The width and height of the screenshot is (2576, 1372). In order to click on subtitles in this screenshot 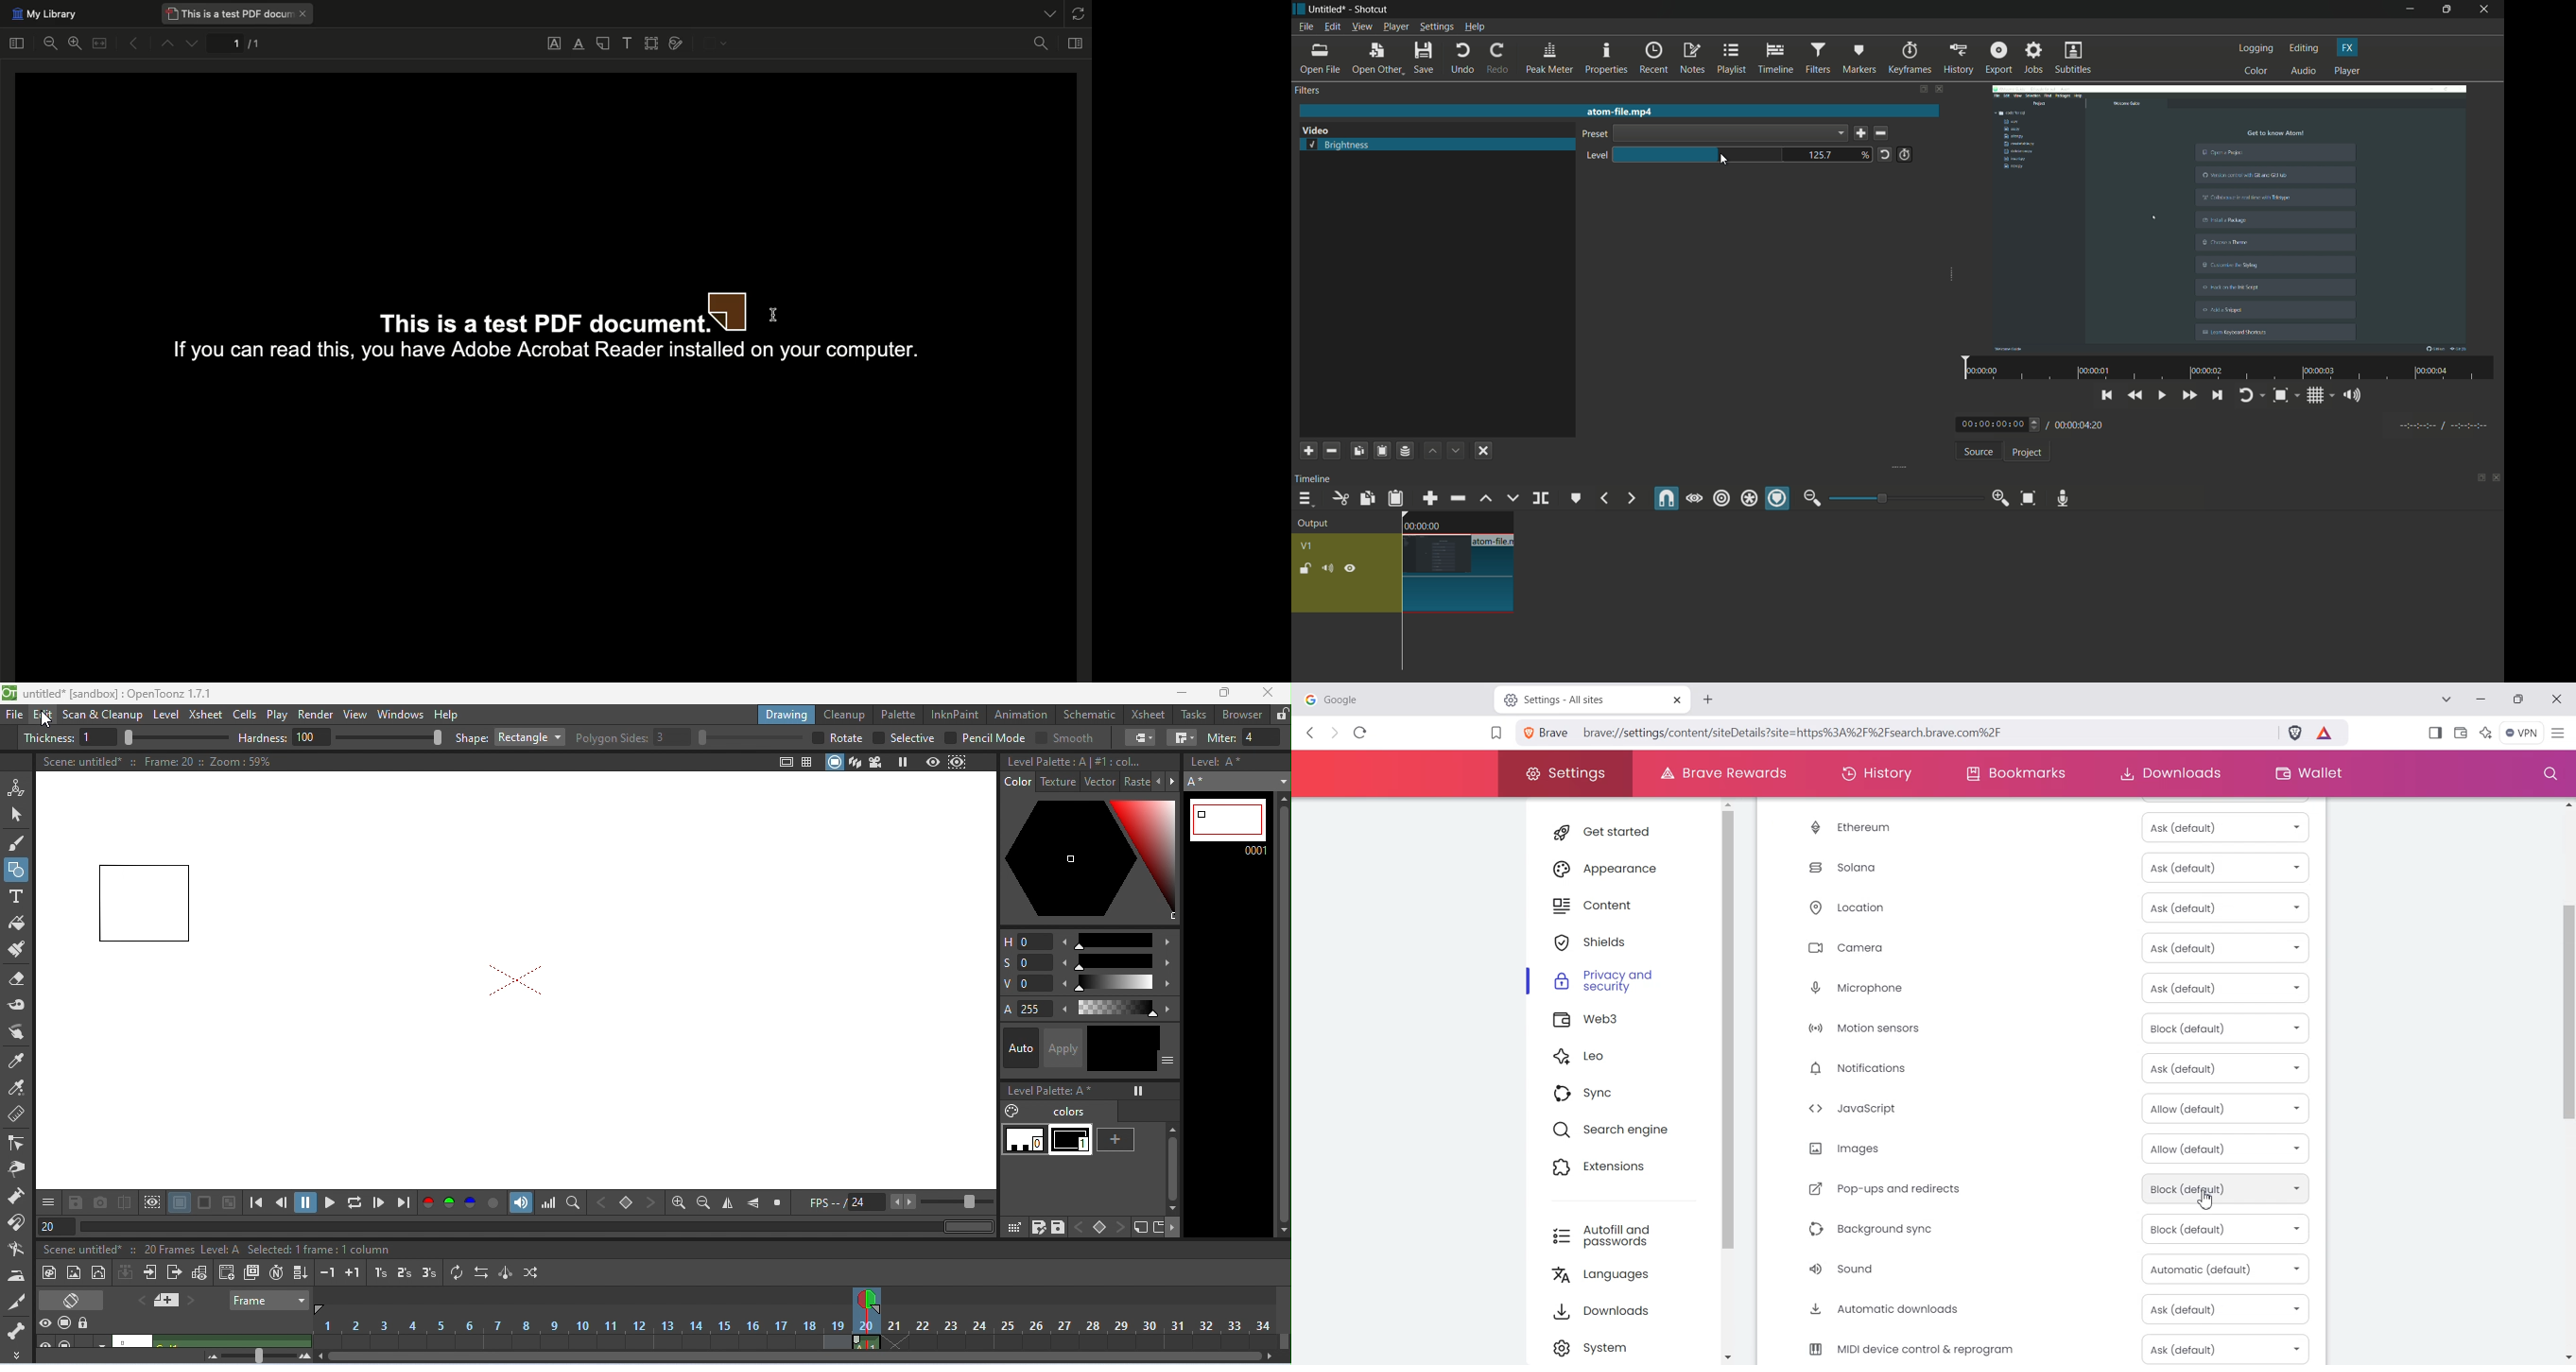, I will do `click(2075, 59)`.